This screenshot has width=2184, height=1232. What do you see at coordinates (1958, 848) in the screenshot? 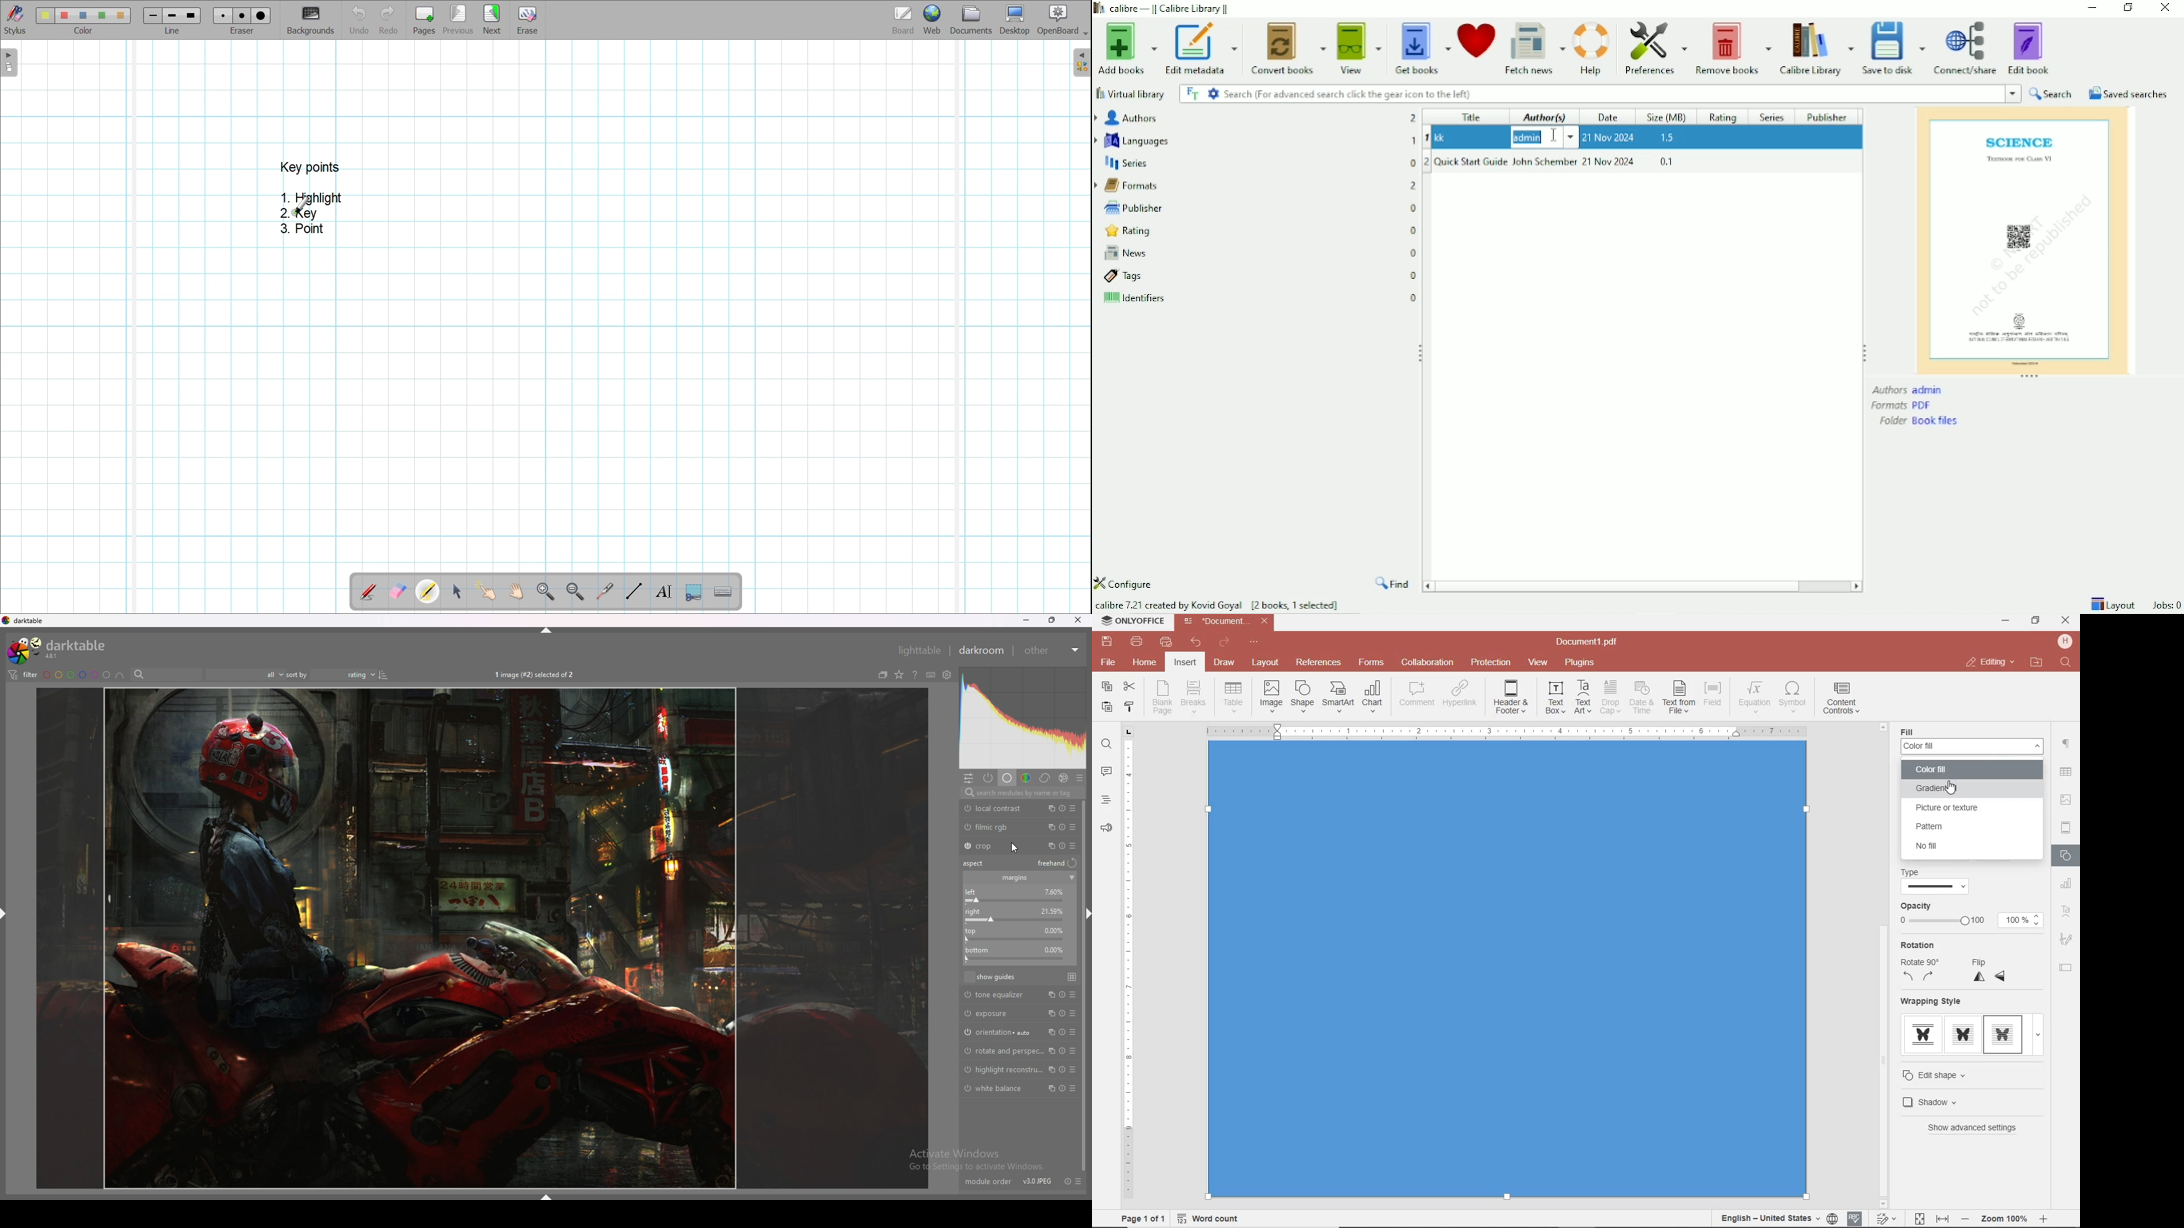
I see `NO FILL` at bounding box center [1958, 848].